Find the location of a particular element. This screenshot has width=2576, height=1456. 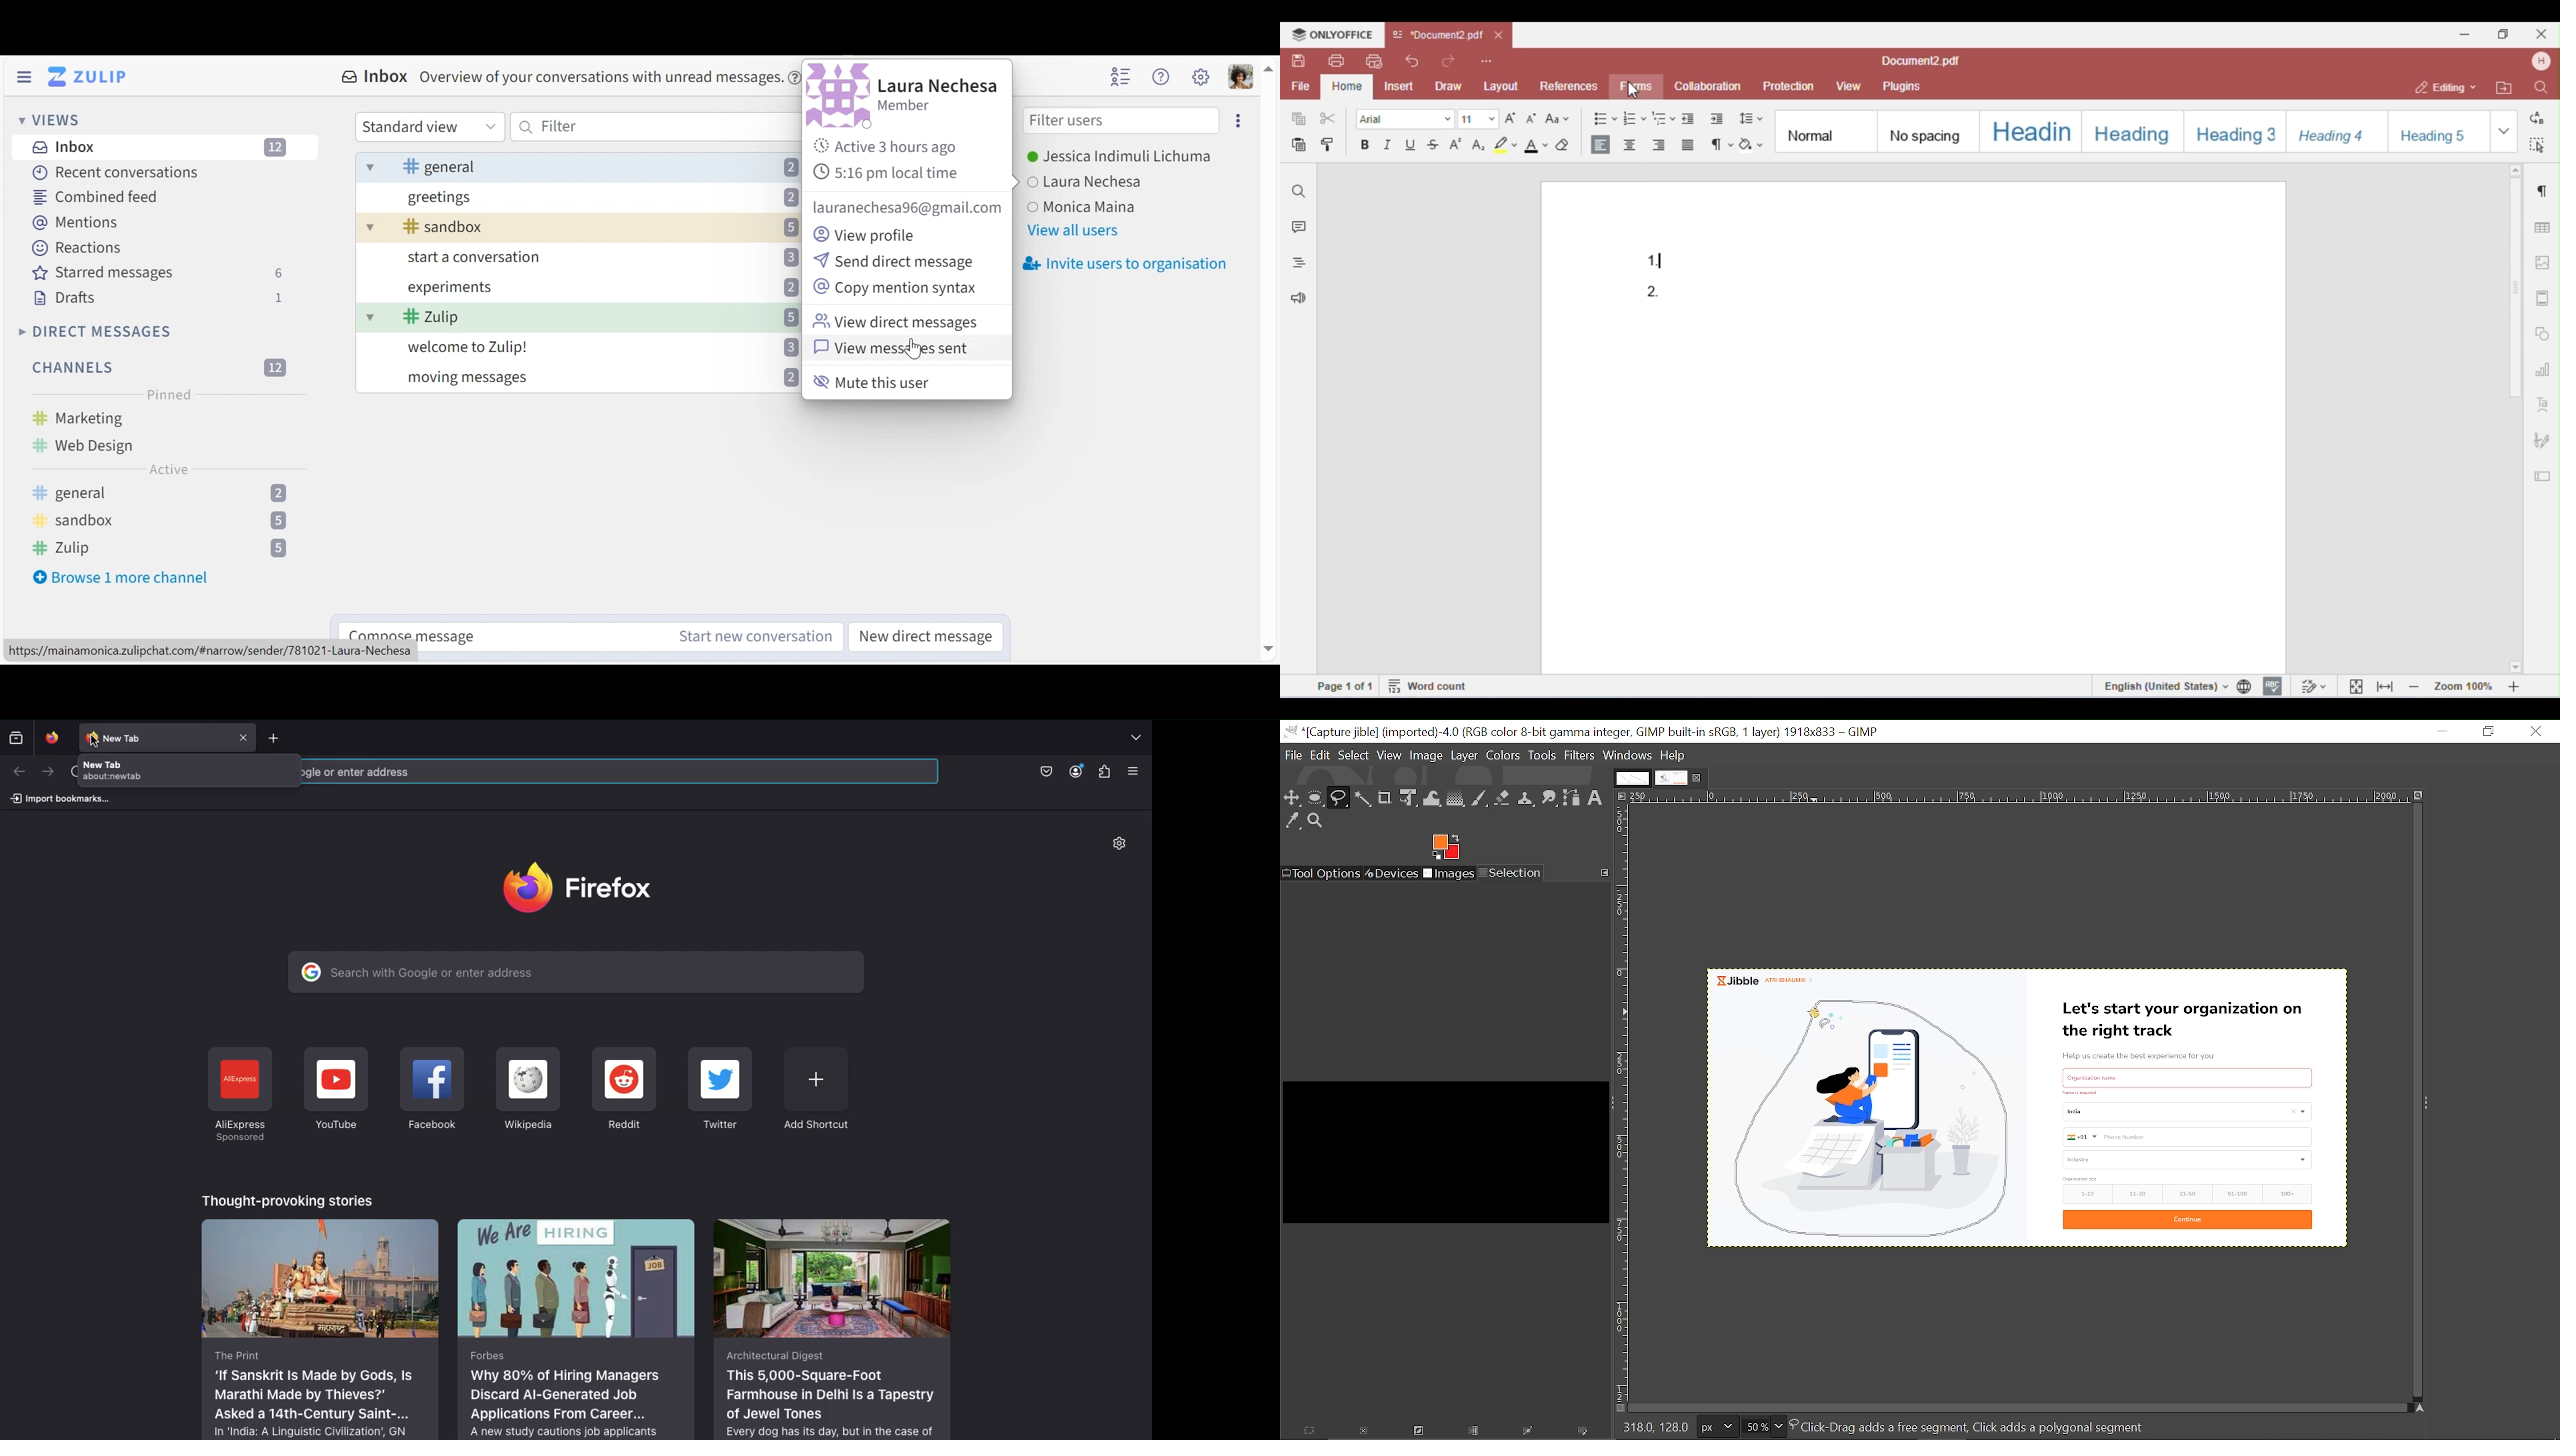

Wikipedia is located at coordinates (526, 1090).